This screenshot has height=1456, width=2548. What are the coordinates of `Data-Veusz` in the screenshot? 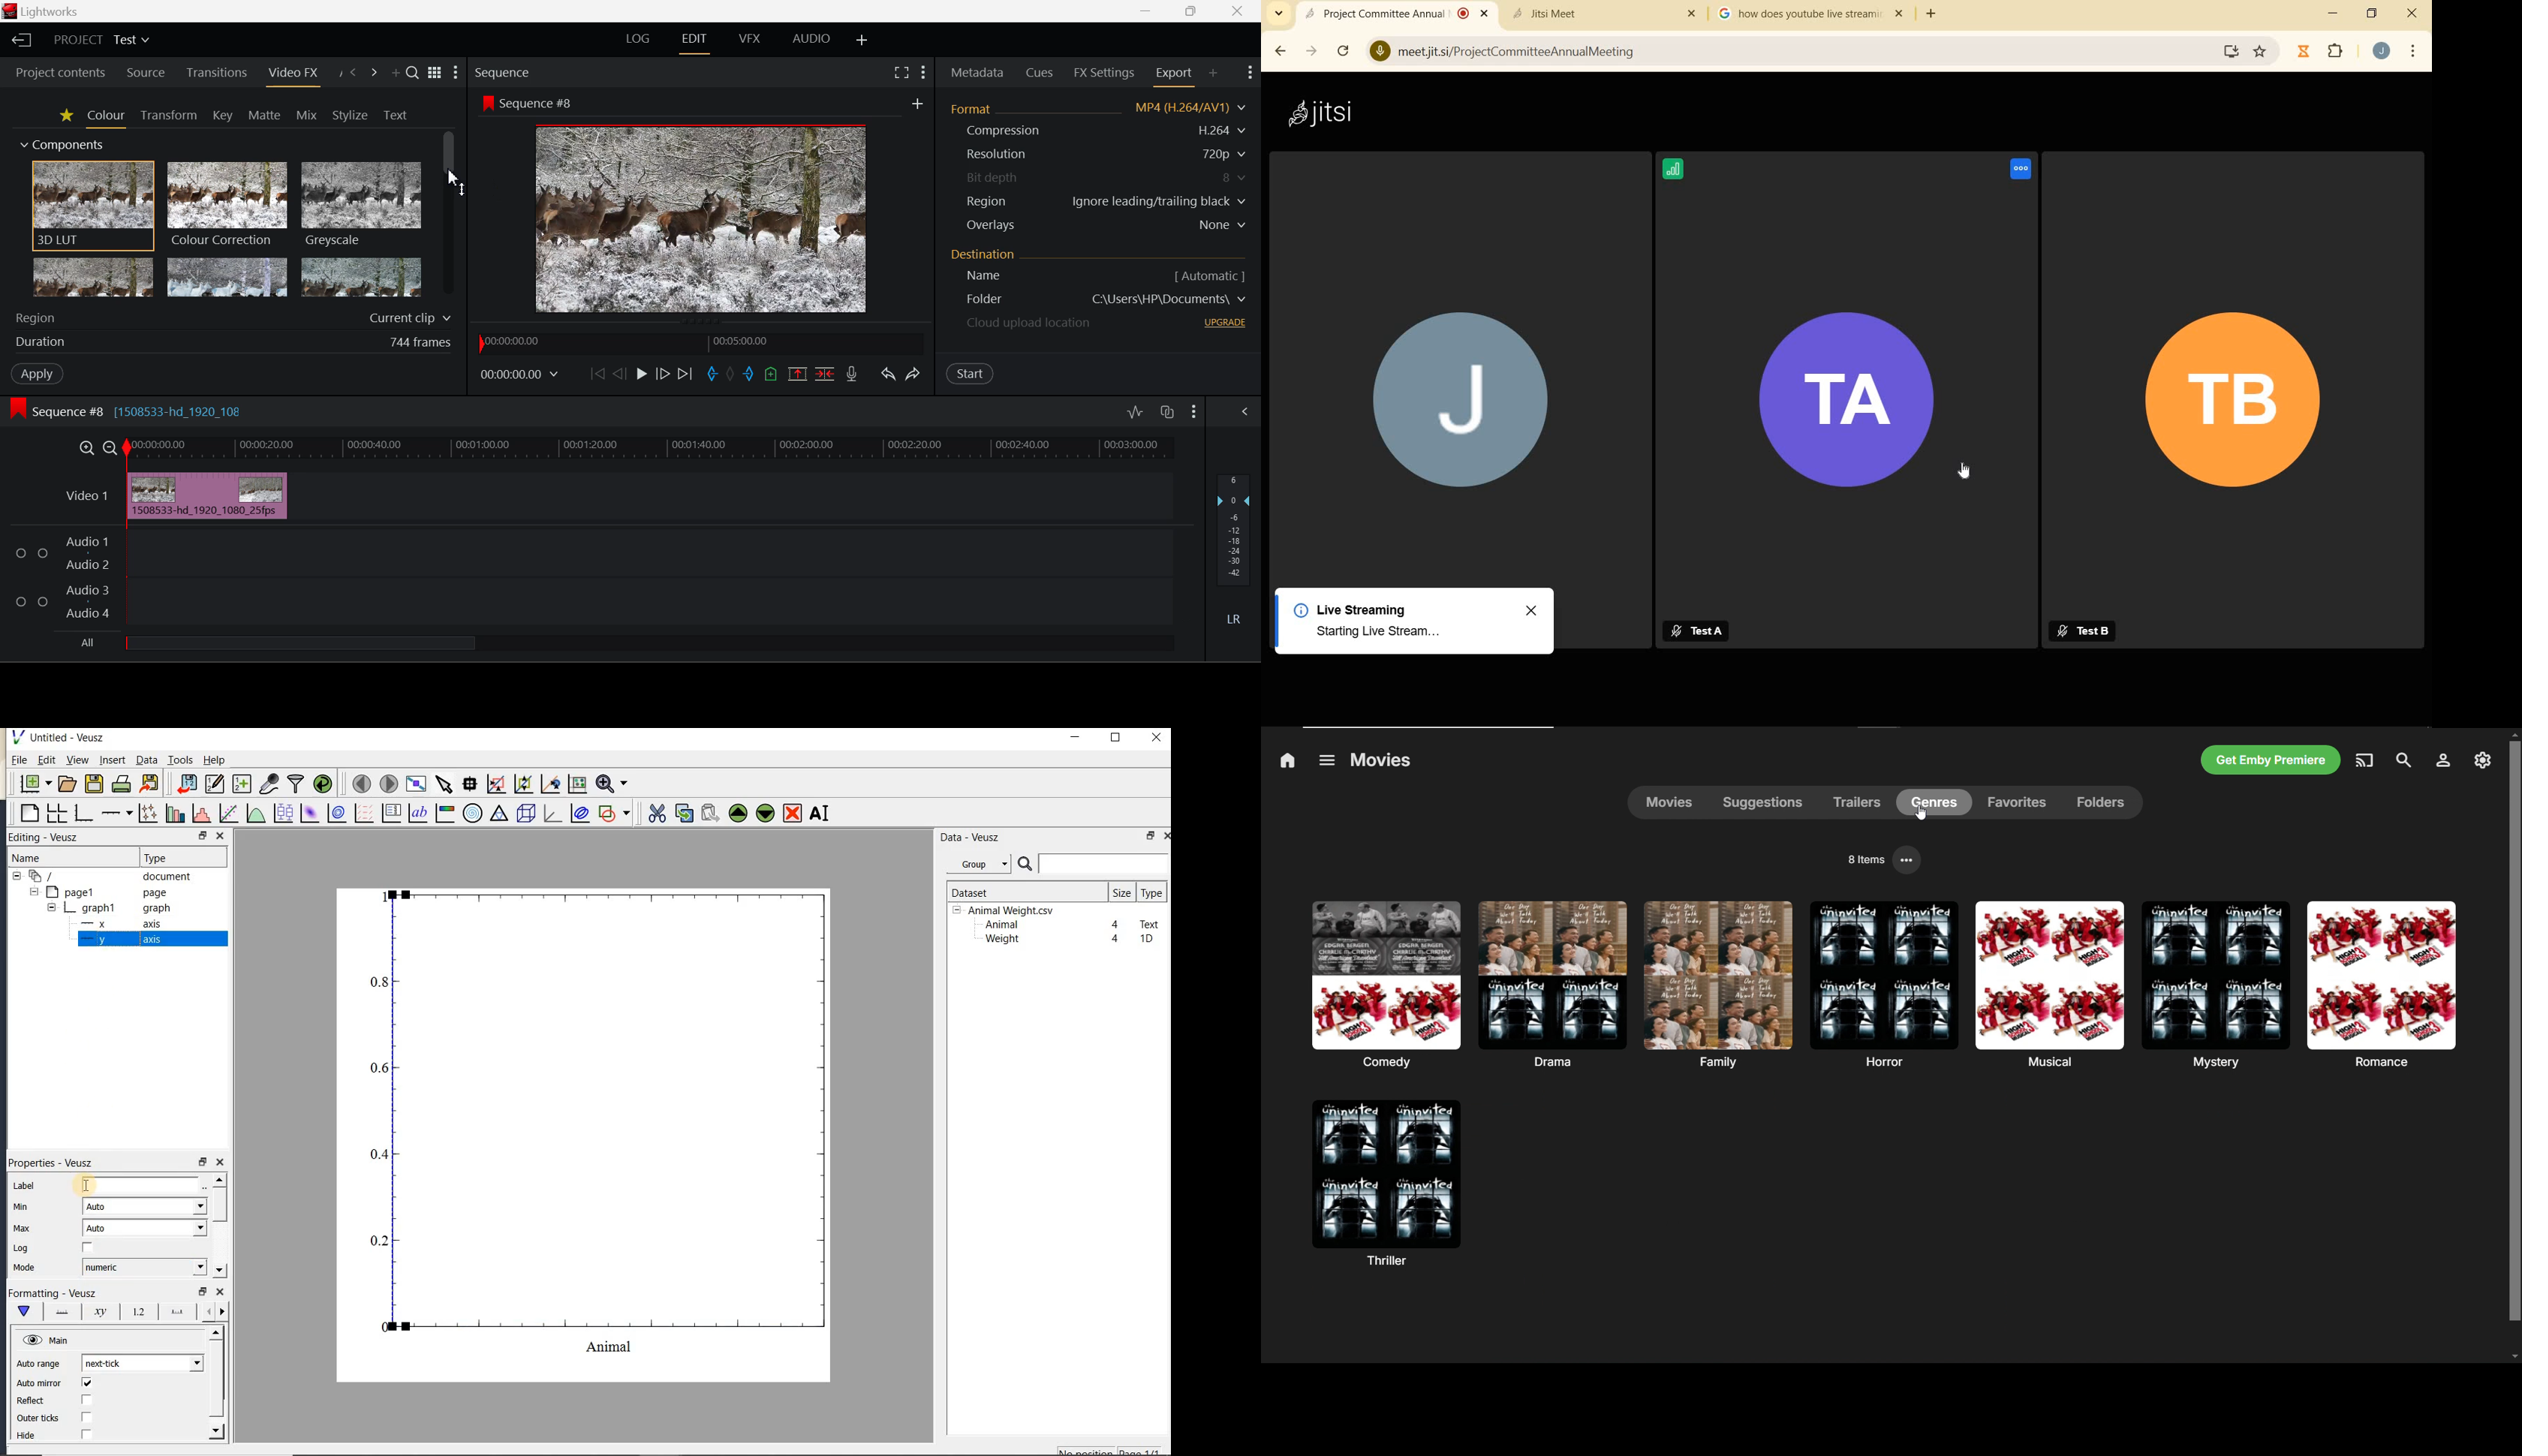 It's located at (971, 837).